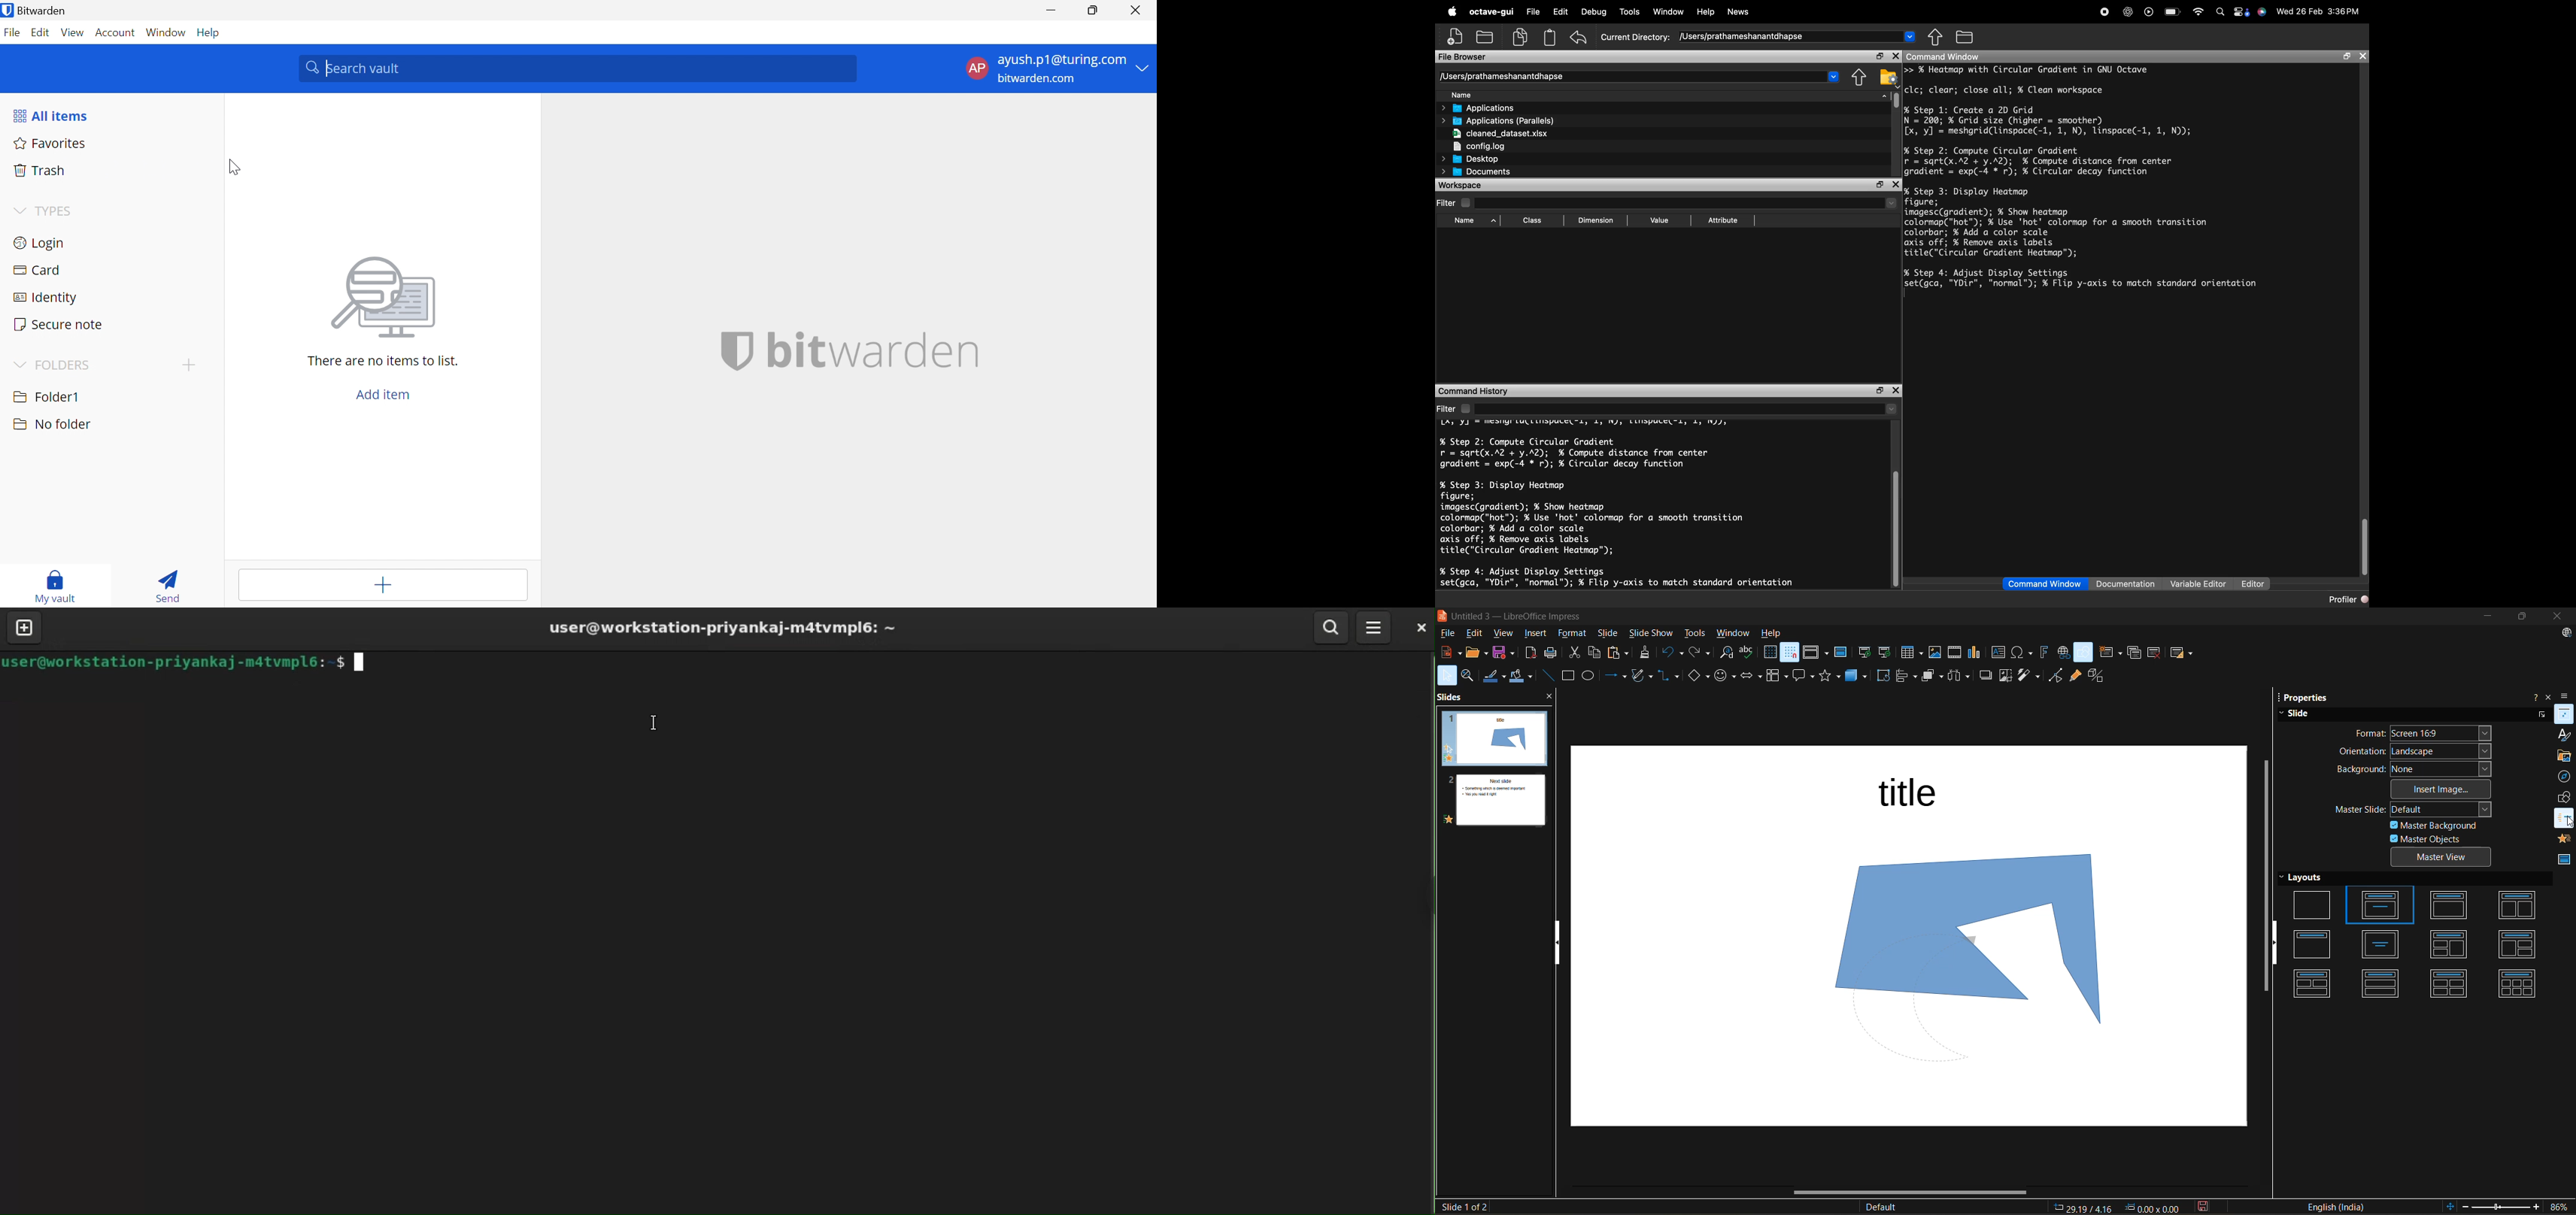 The image size is (2576, 1232). What do you see at coordinates (1695, 632) in the screenshot?
I see `tools` at bounding box center [1695, 632].